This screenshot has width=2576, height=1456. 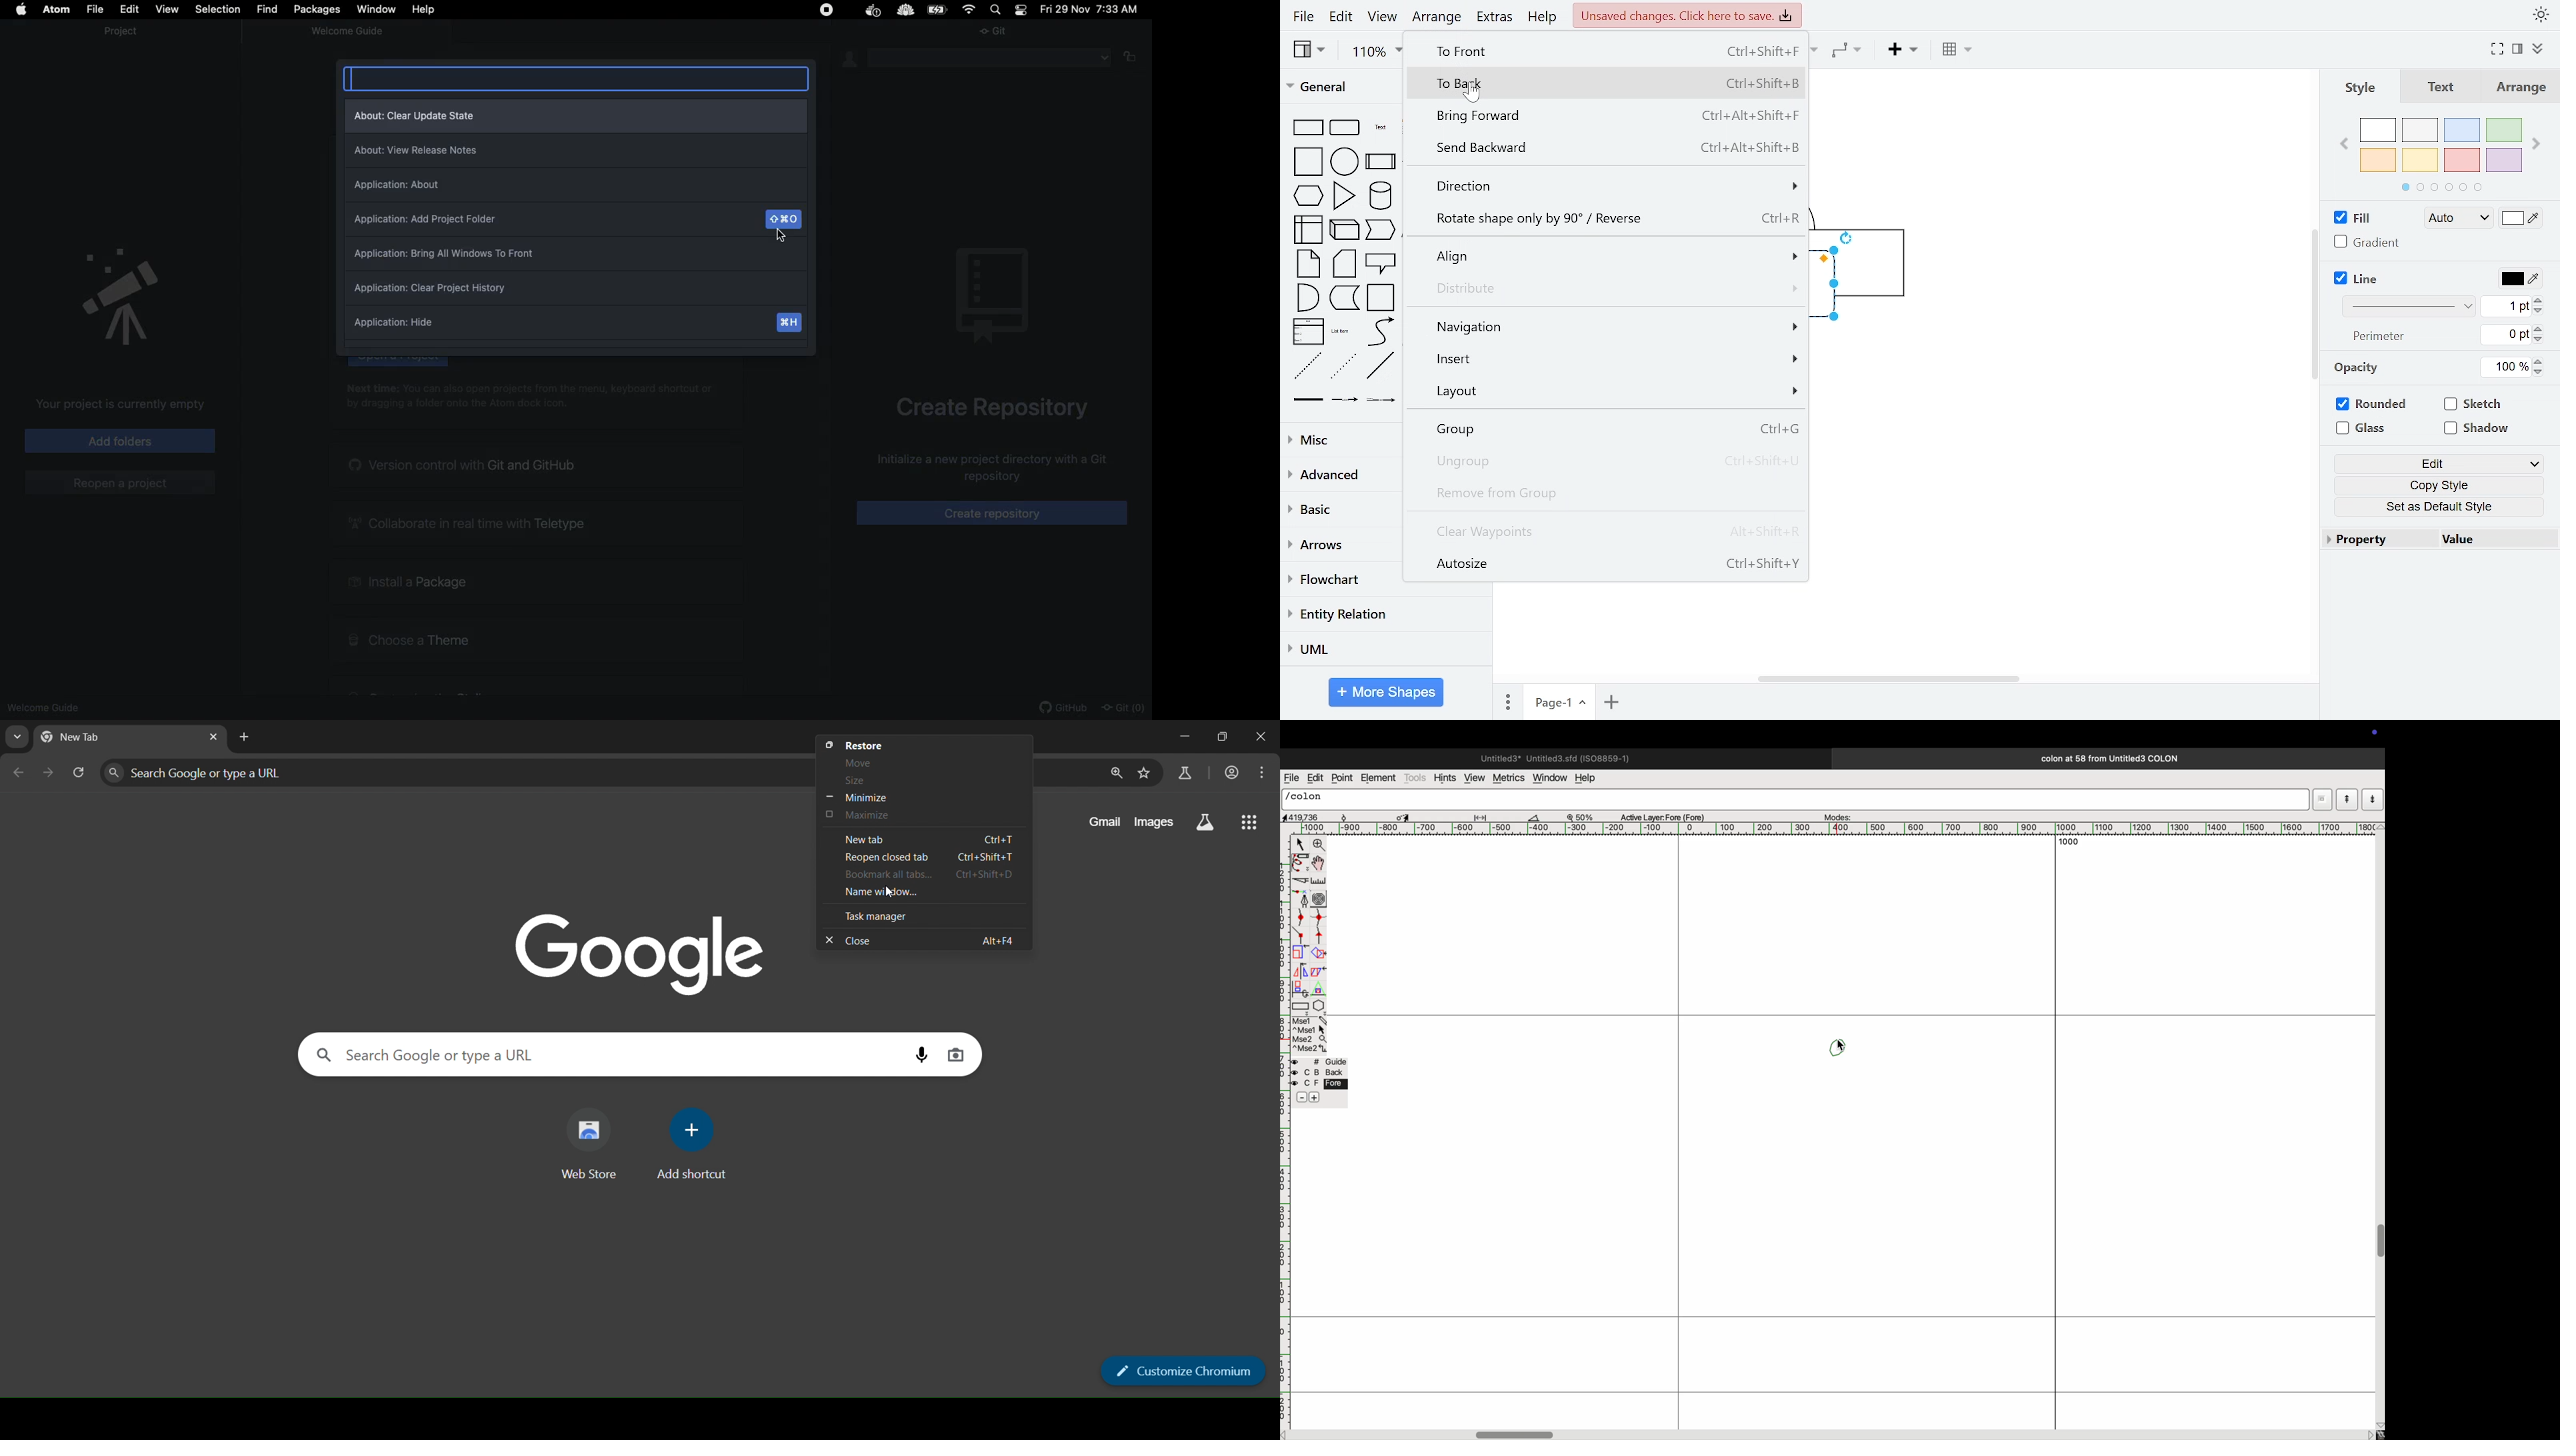 I want to click on sketch, so click(x=2474, y=403).